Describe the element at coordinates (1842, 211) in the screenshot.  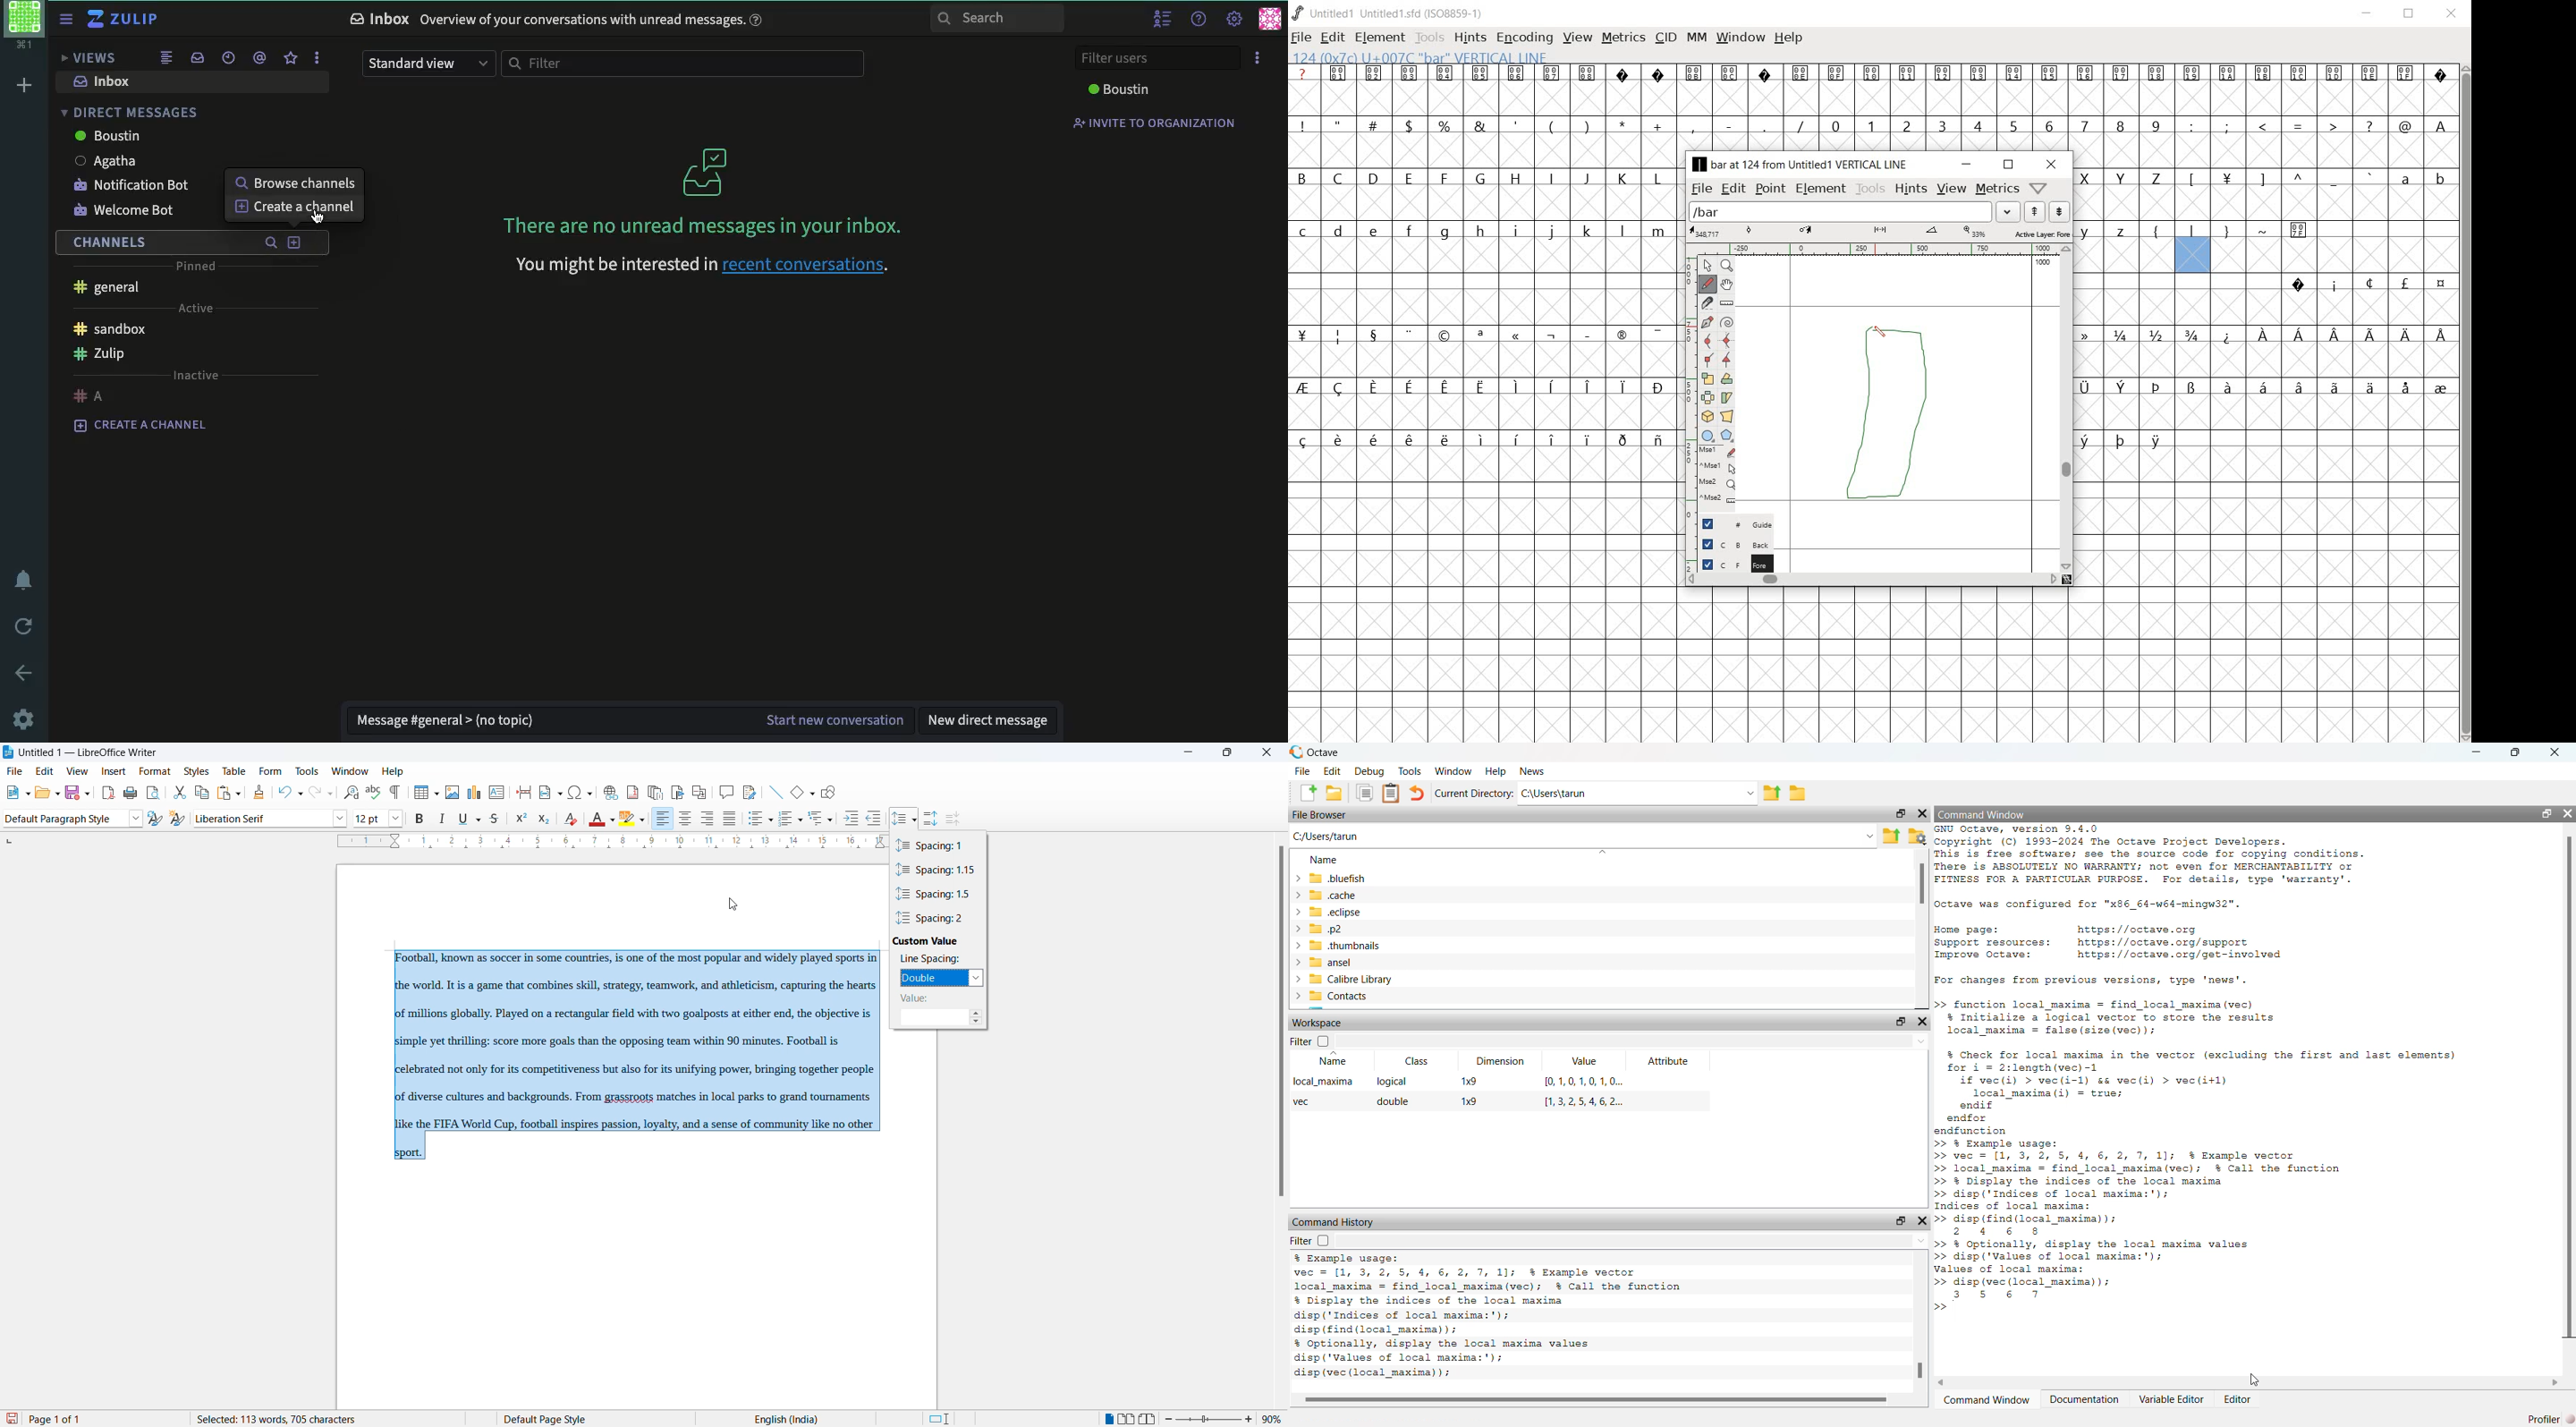
I see `load word list` at that location.